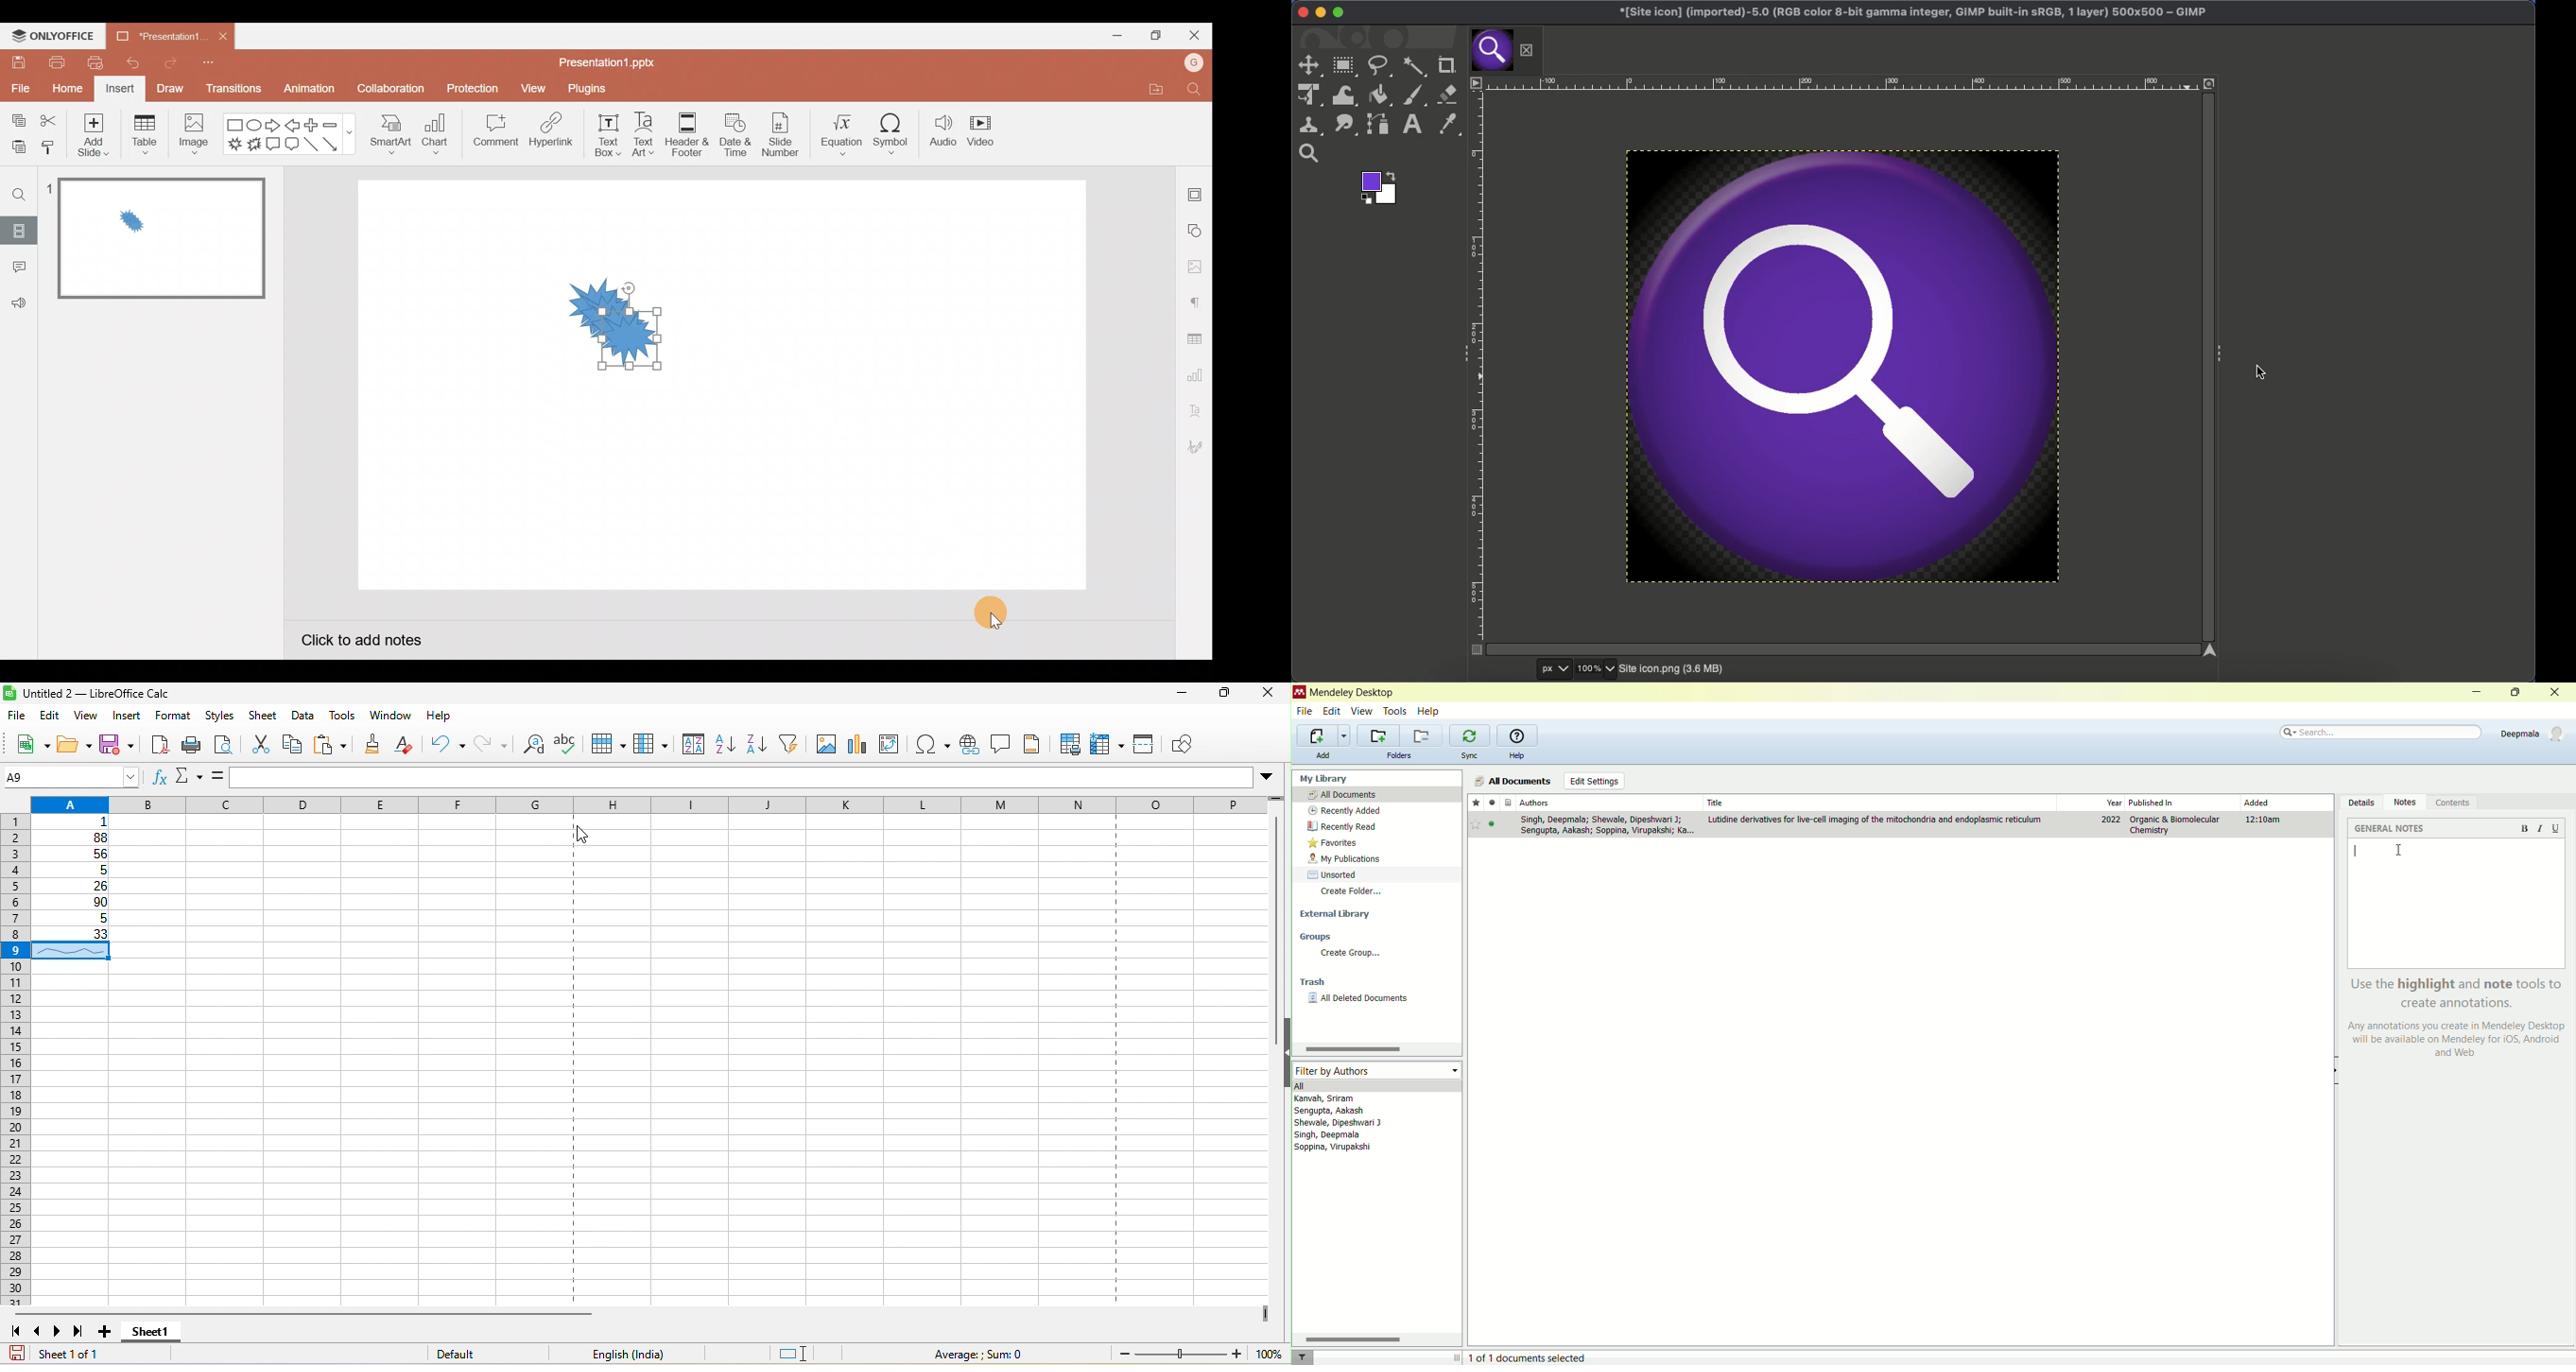  What do you see at coordinates (171, 717) in the screenshot?
I see `format` at bounding box center [171, 717].